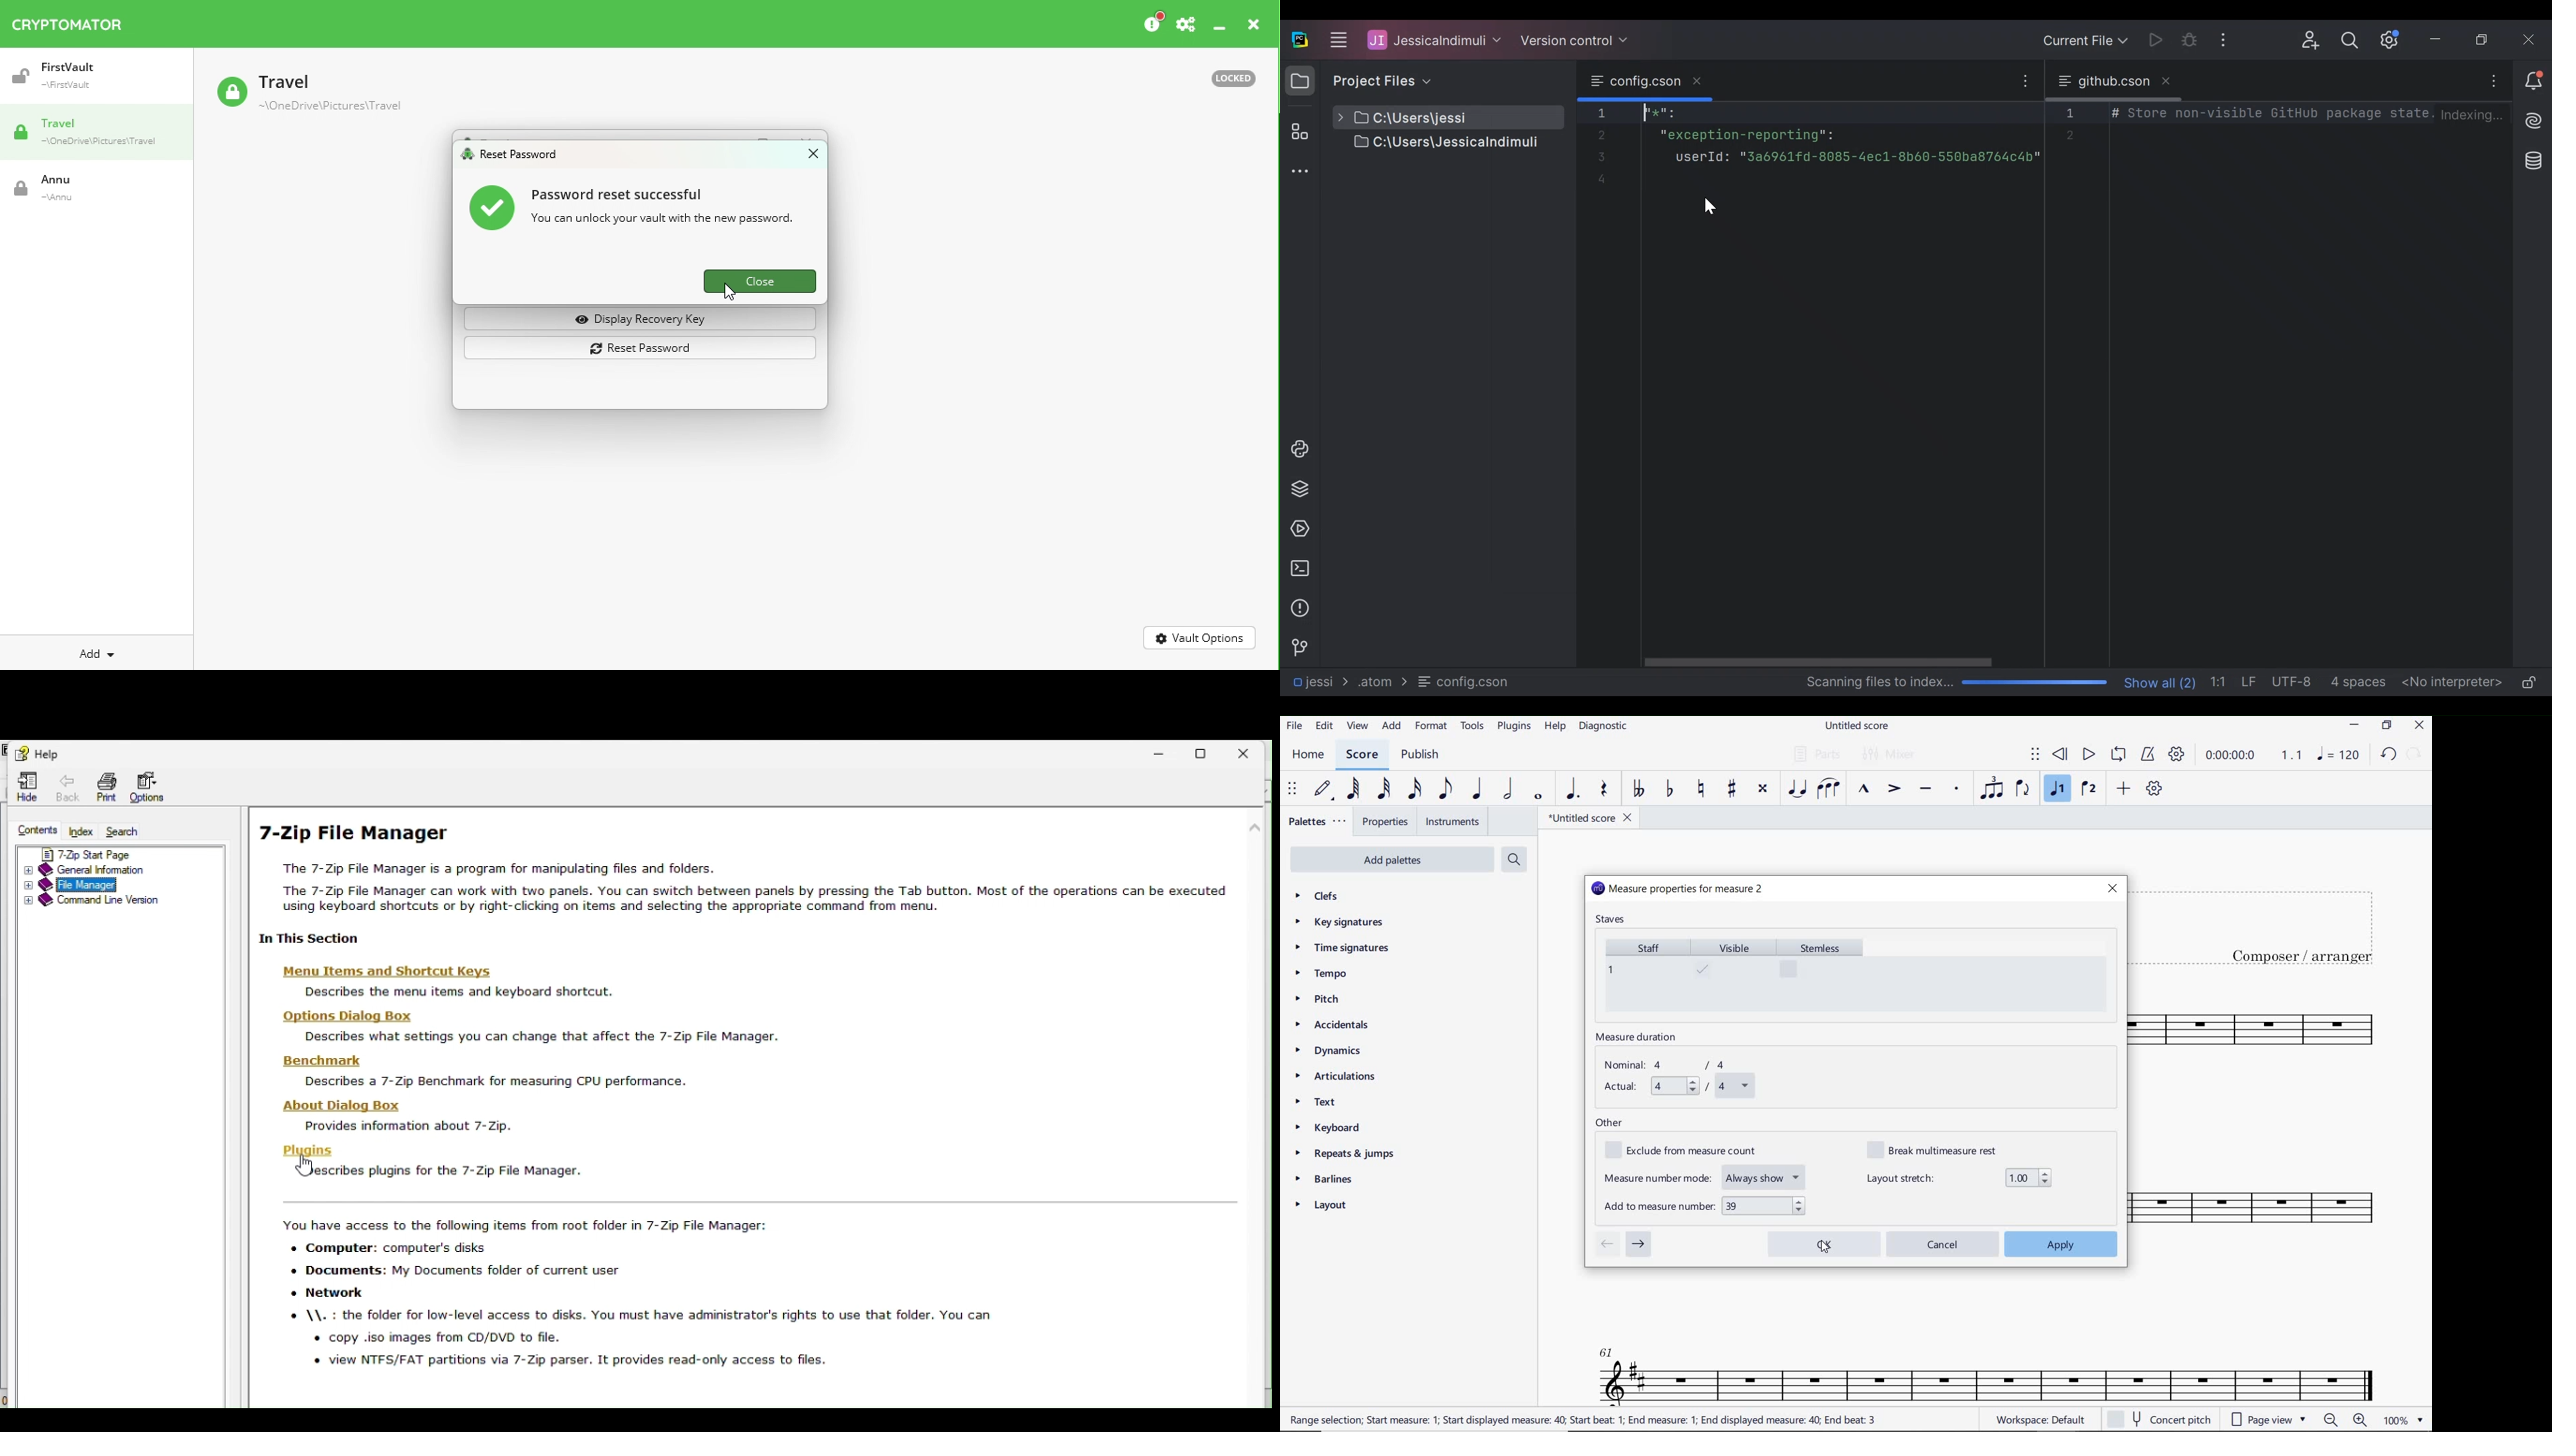 This screenshot has height=1456, width=2576. I want to click on ACCIDENTALS, so click(1338, 1025).